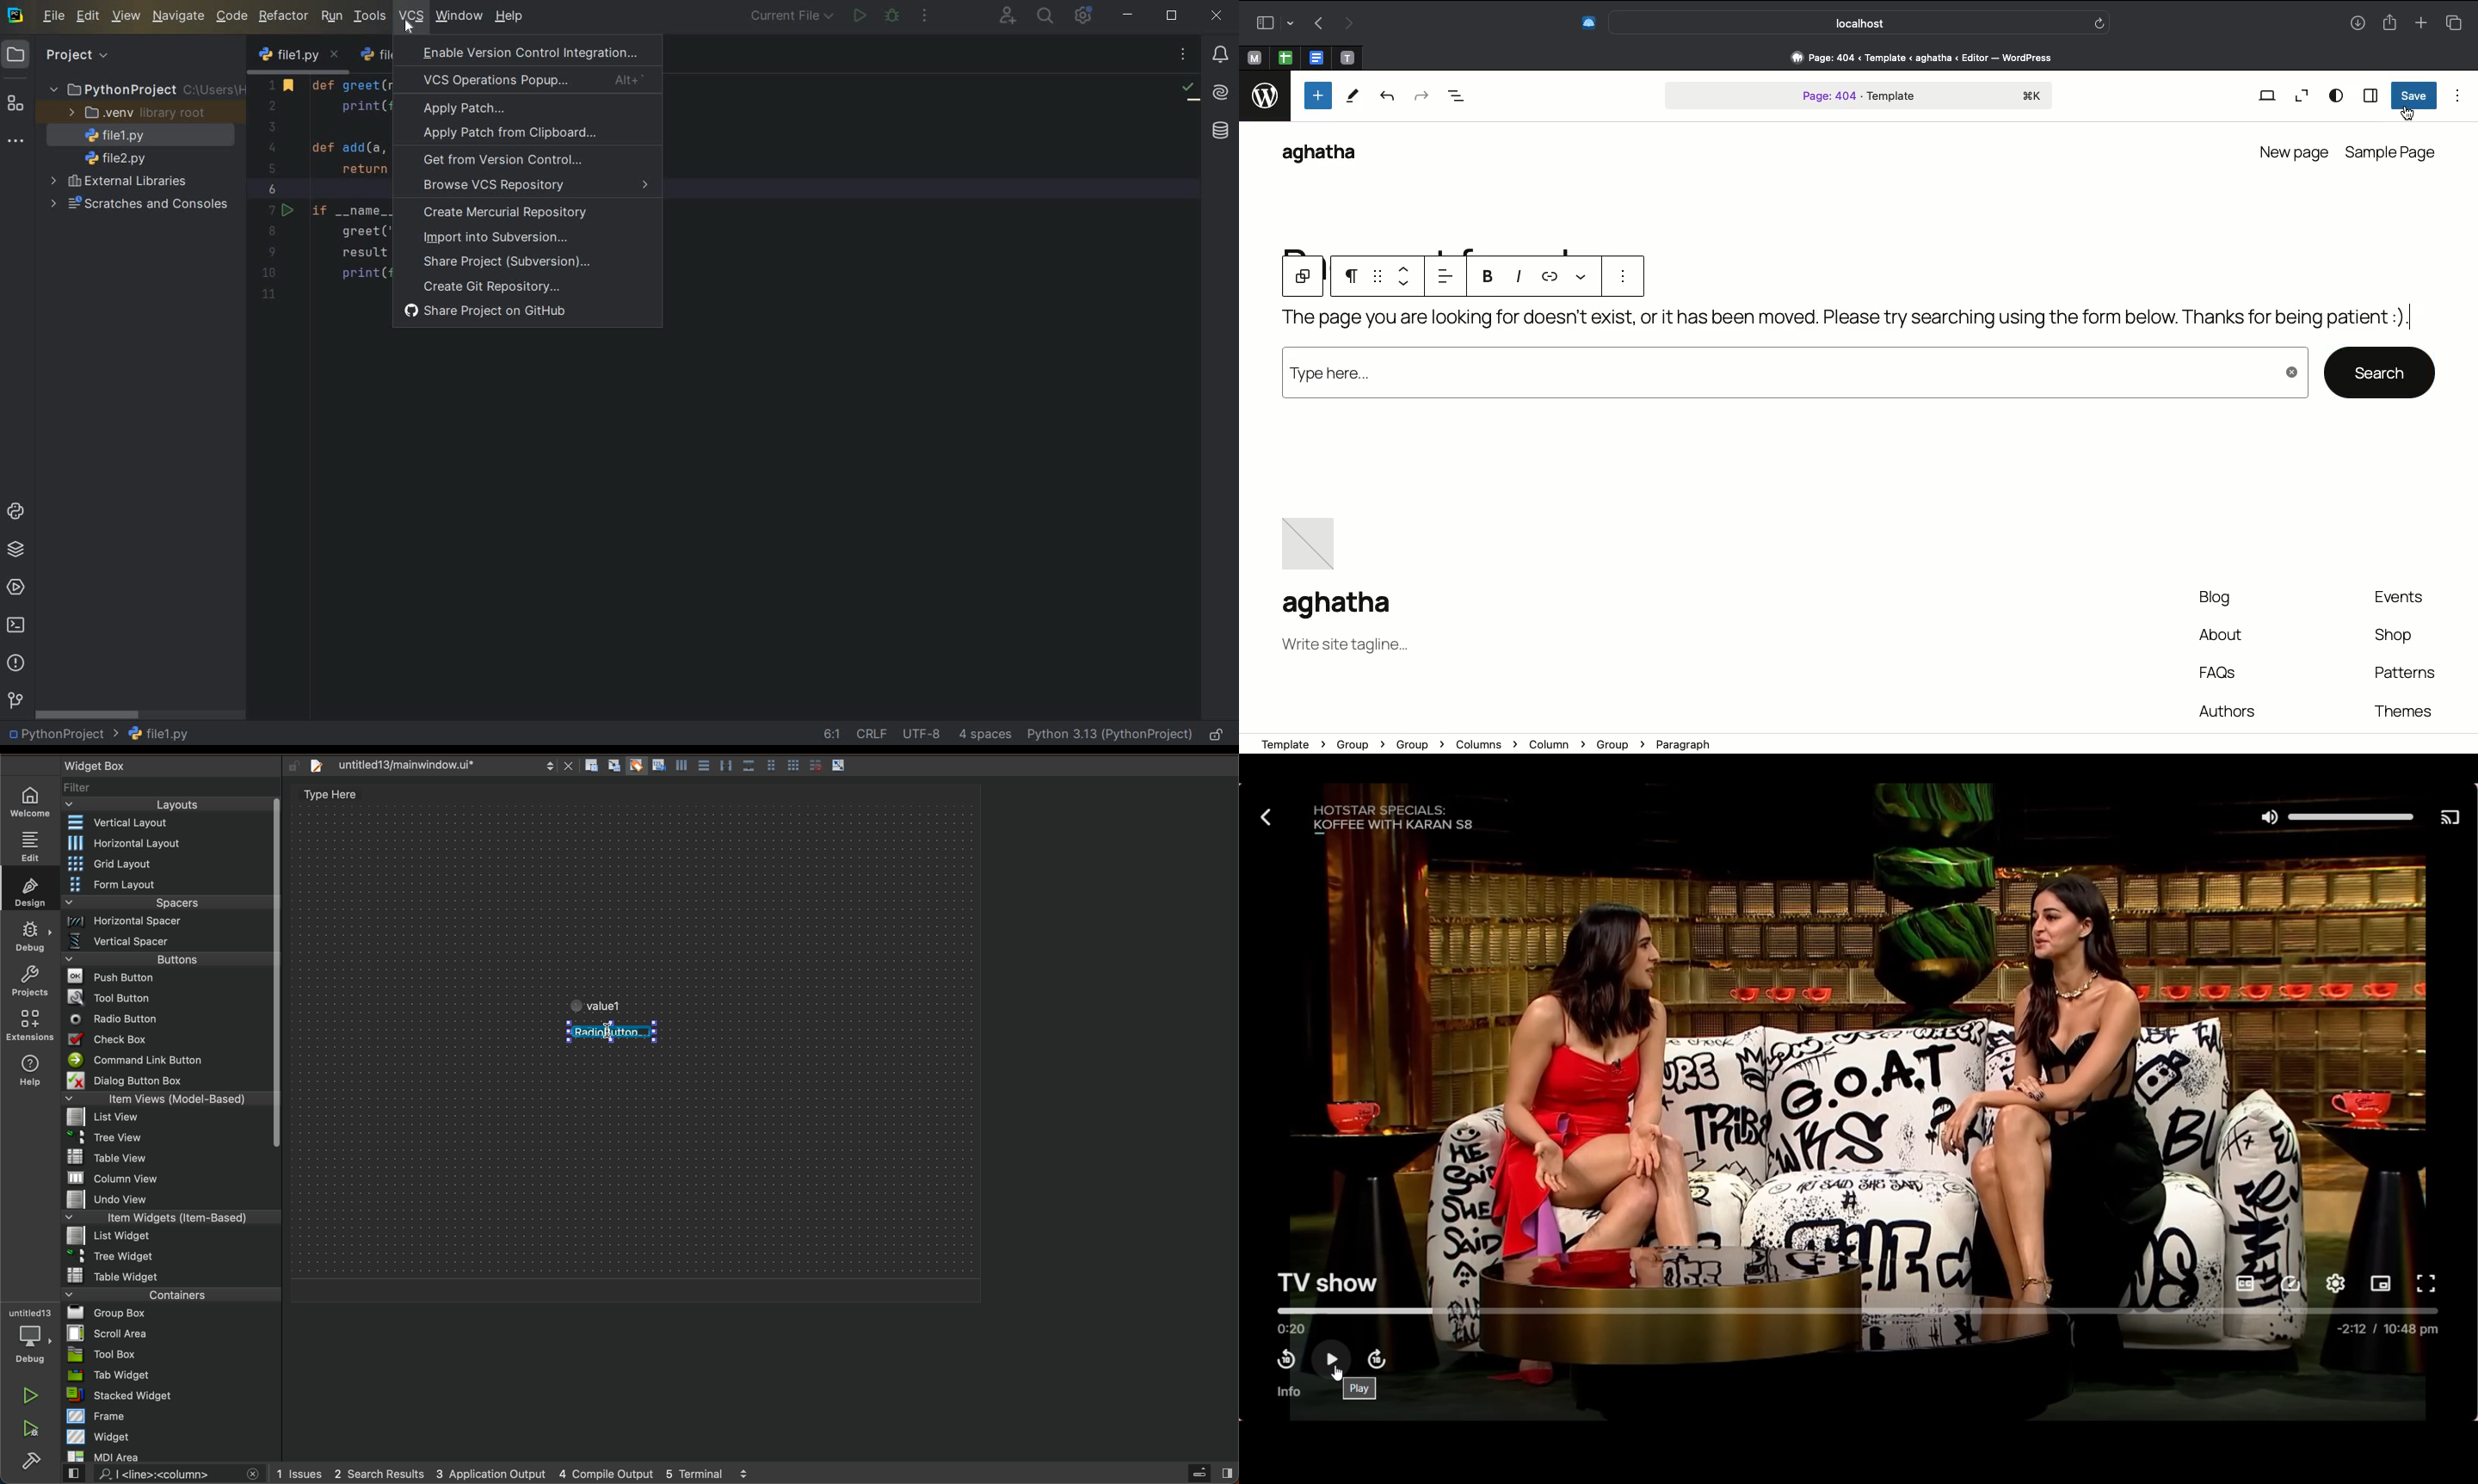  Describe the element at coordinates (1913, 58) in the screenshot. I see `Address` at that location.